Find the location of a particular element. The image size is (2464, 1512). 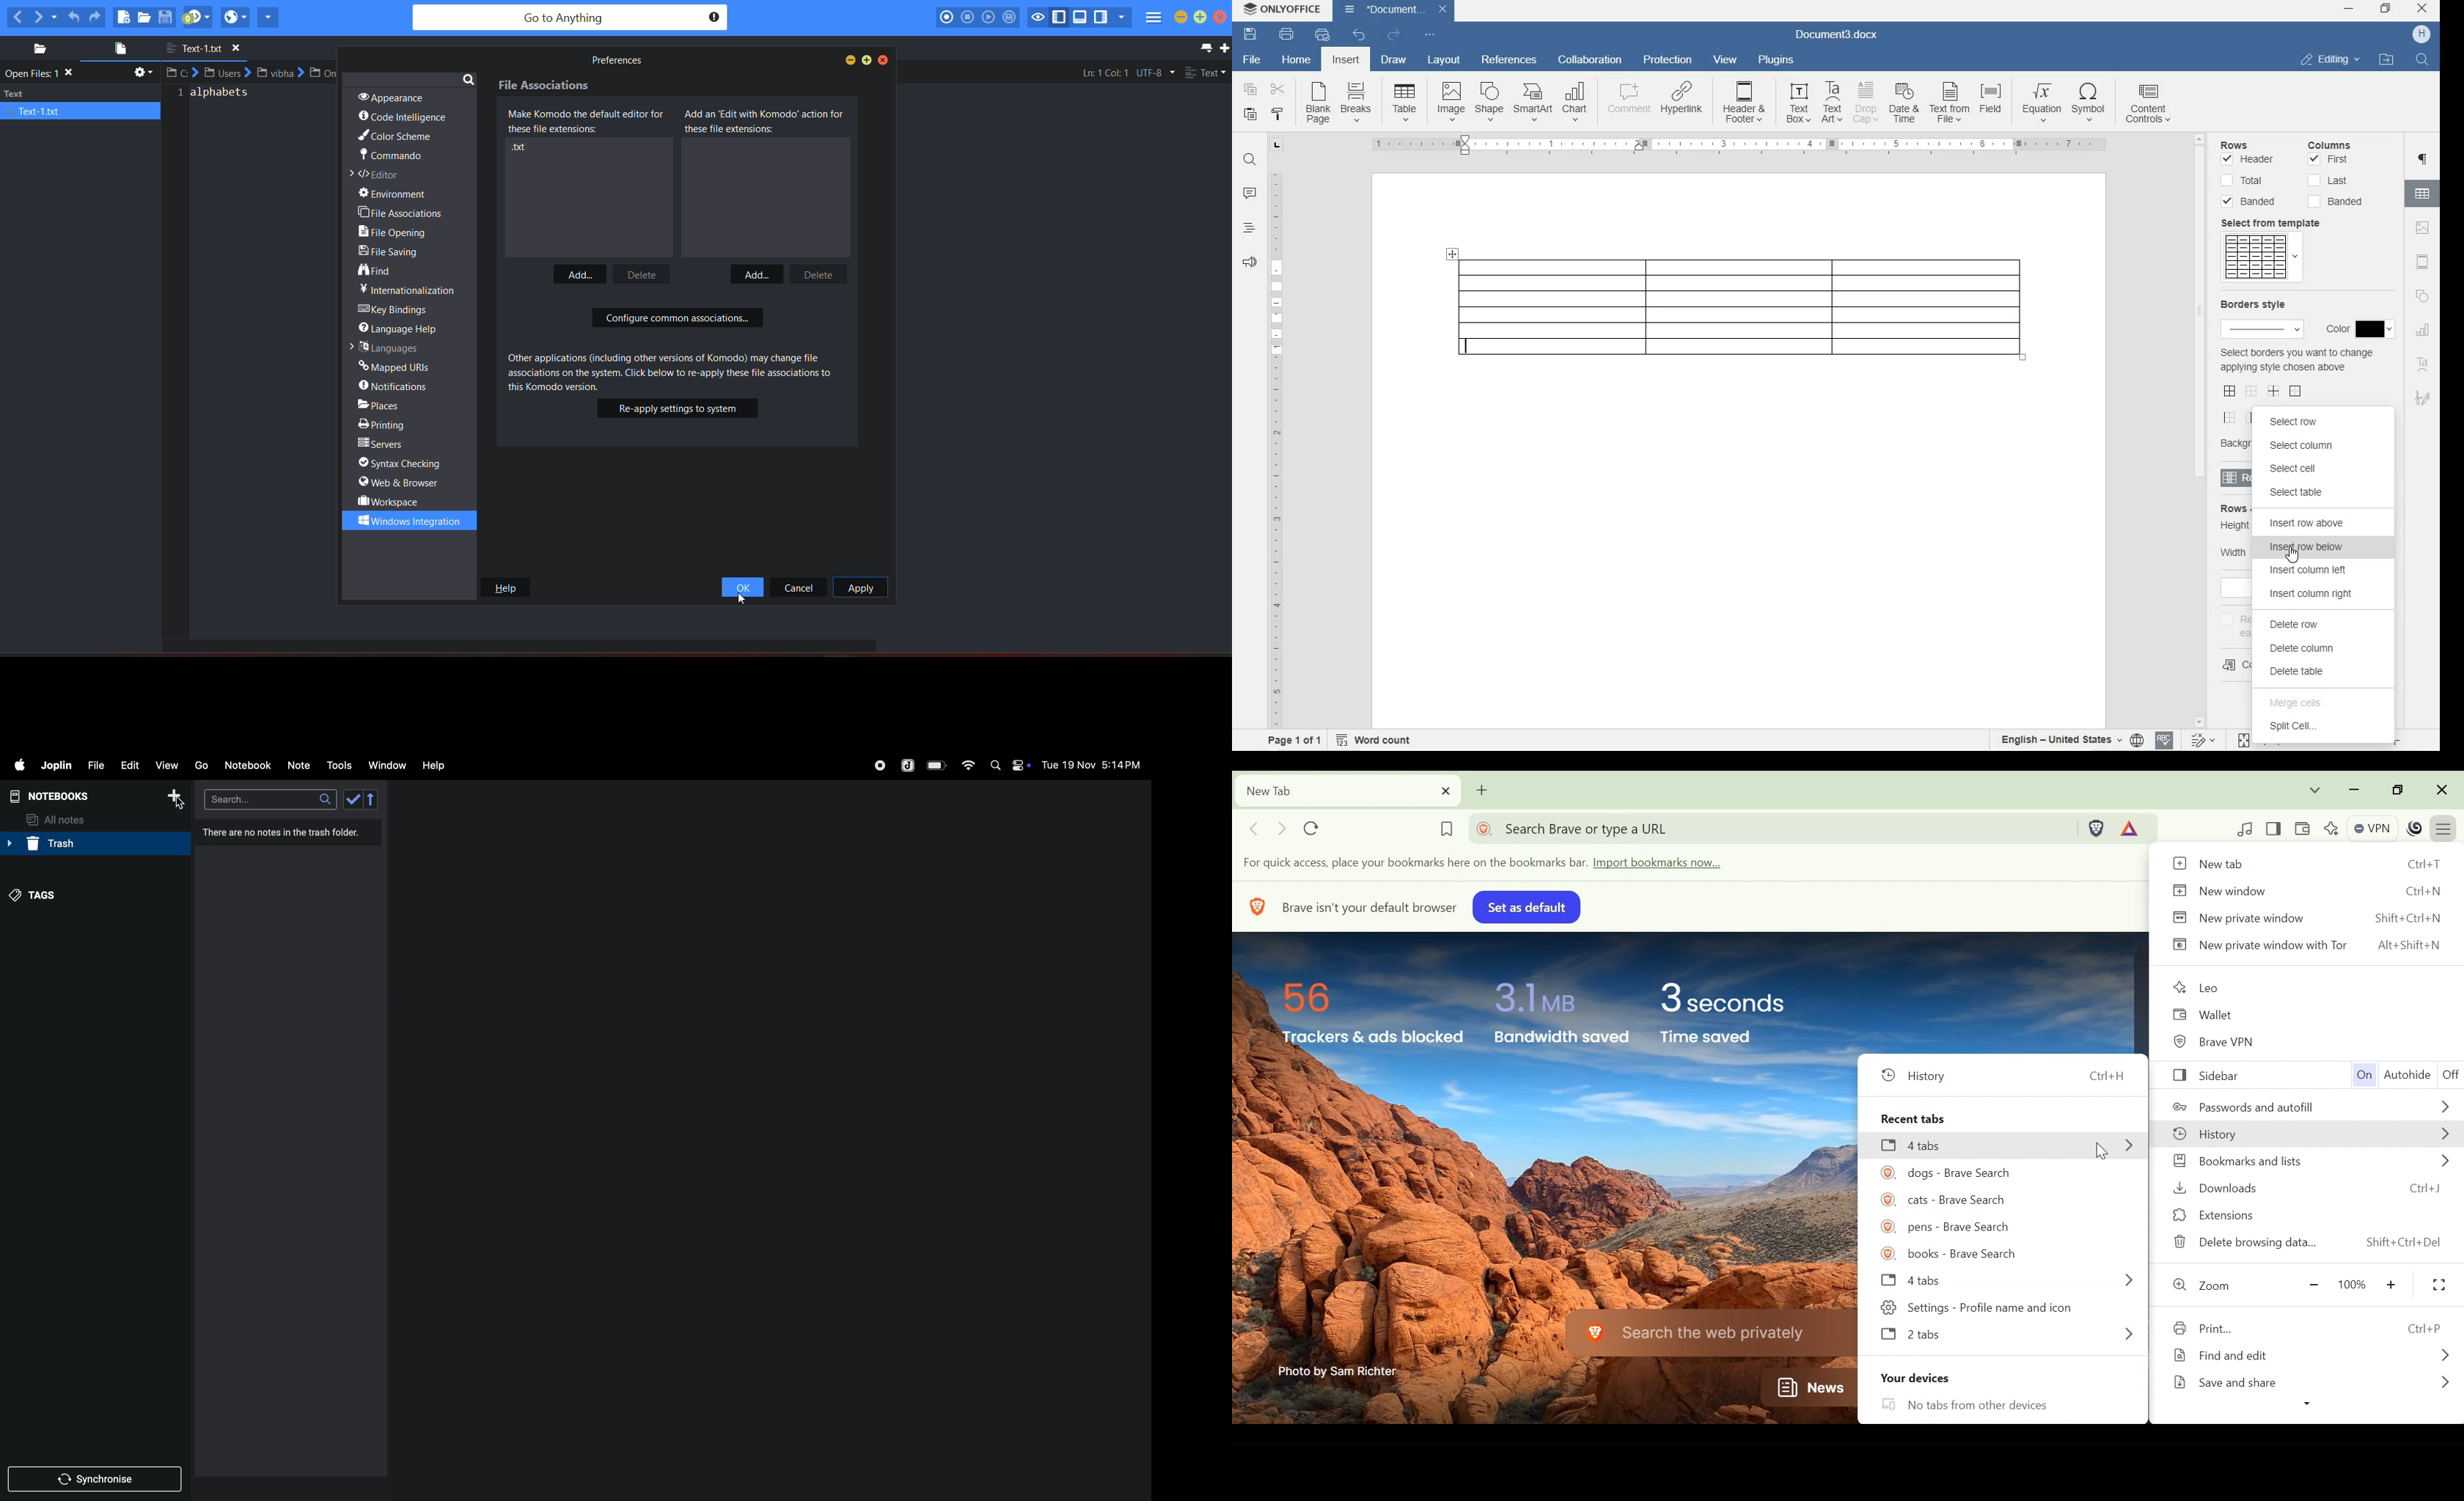

Photo by Sam Richter-— is located at coordinates (1339, 1370).